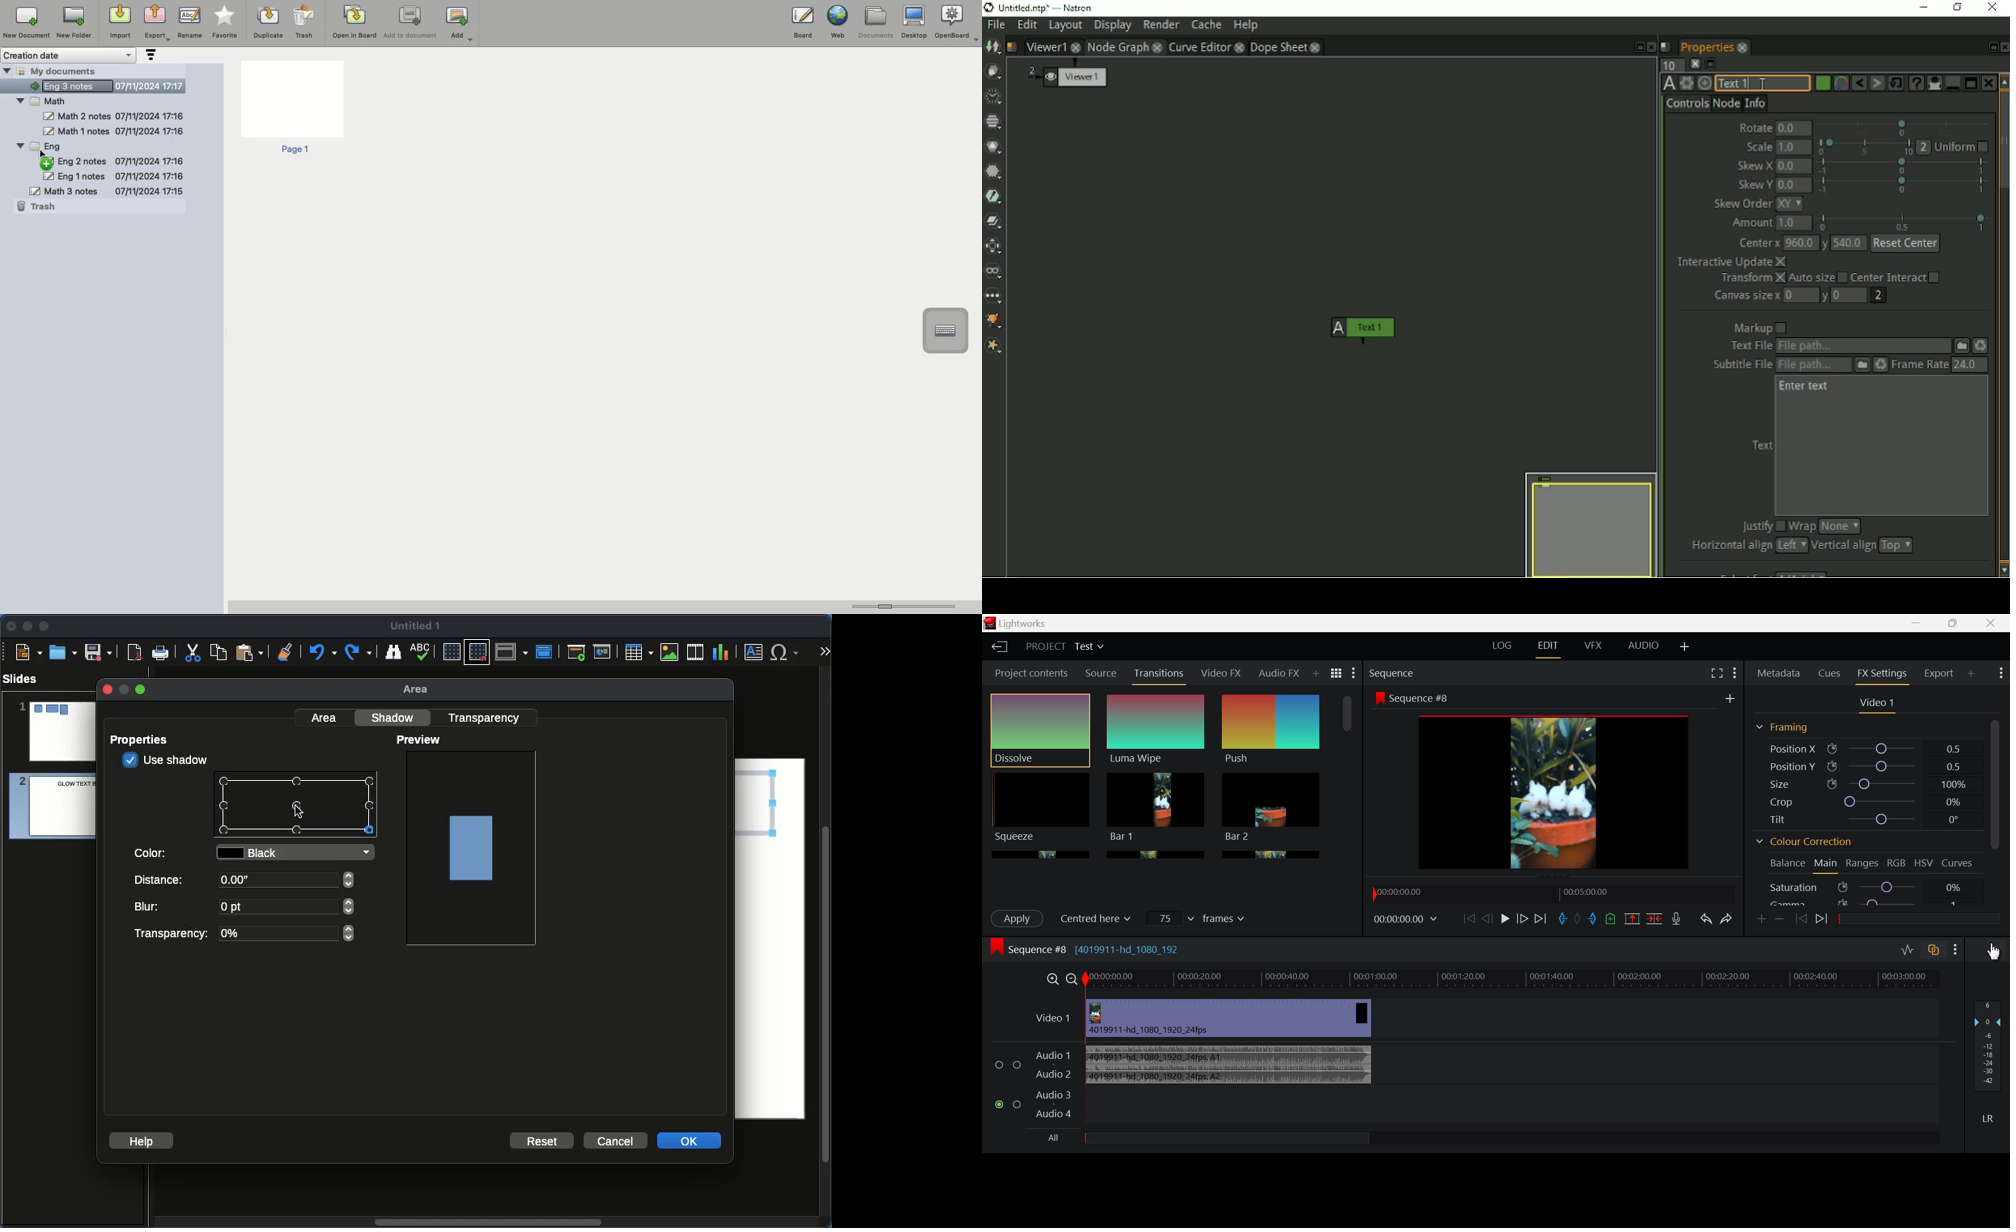 The image size is (2016, 1232). Describe the element at coordinates (1989, 1066) in the screenshot. I see `Decibel Level` at that location.